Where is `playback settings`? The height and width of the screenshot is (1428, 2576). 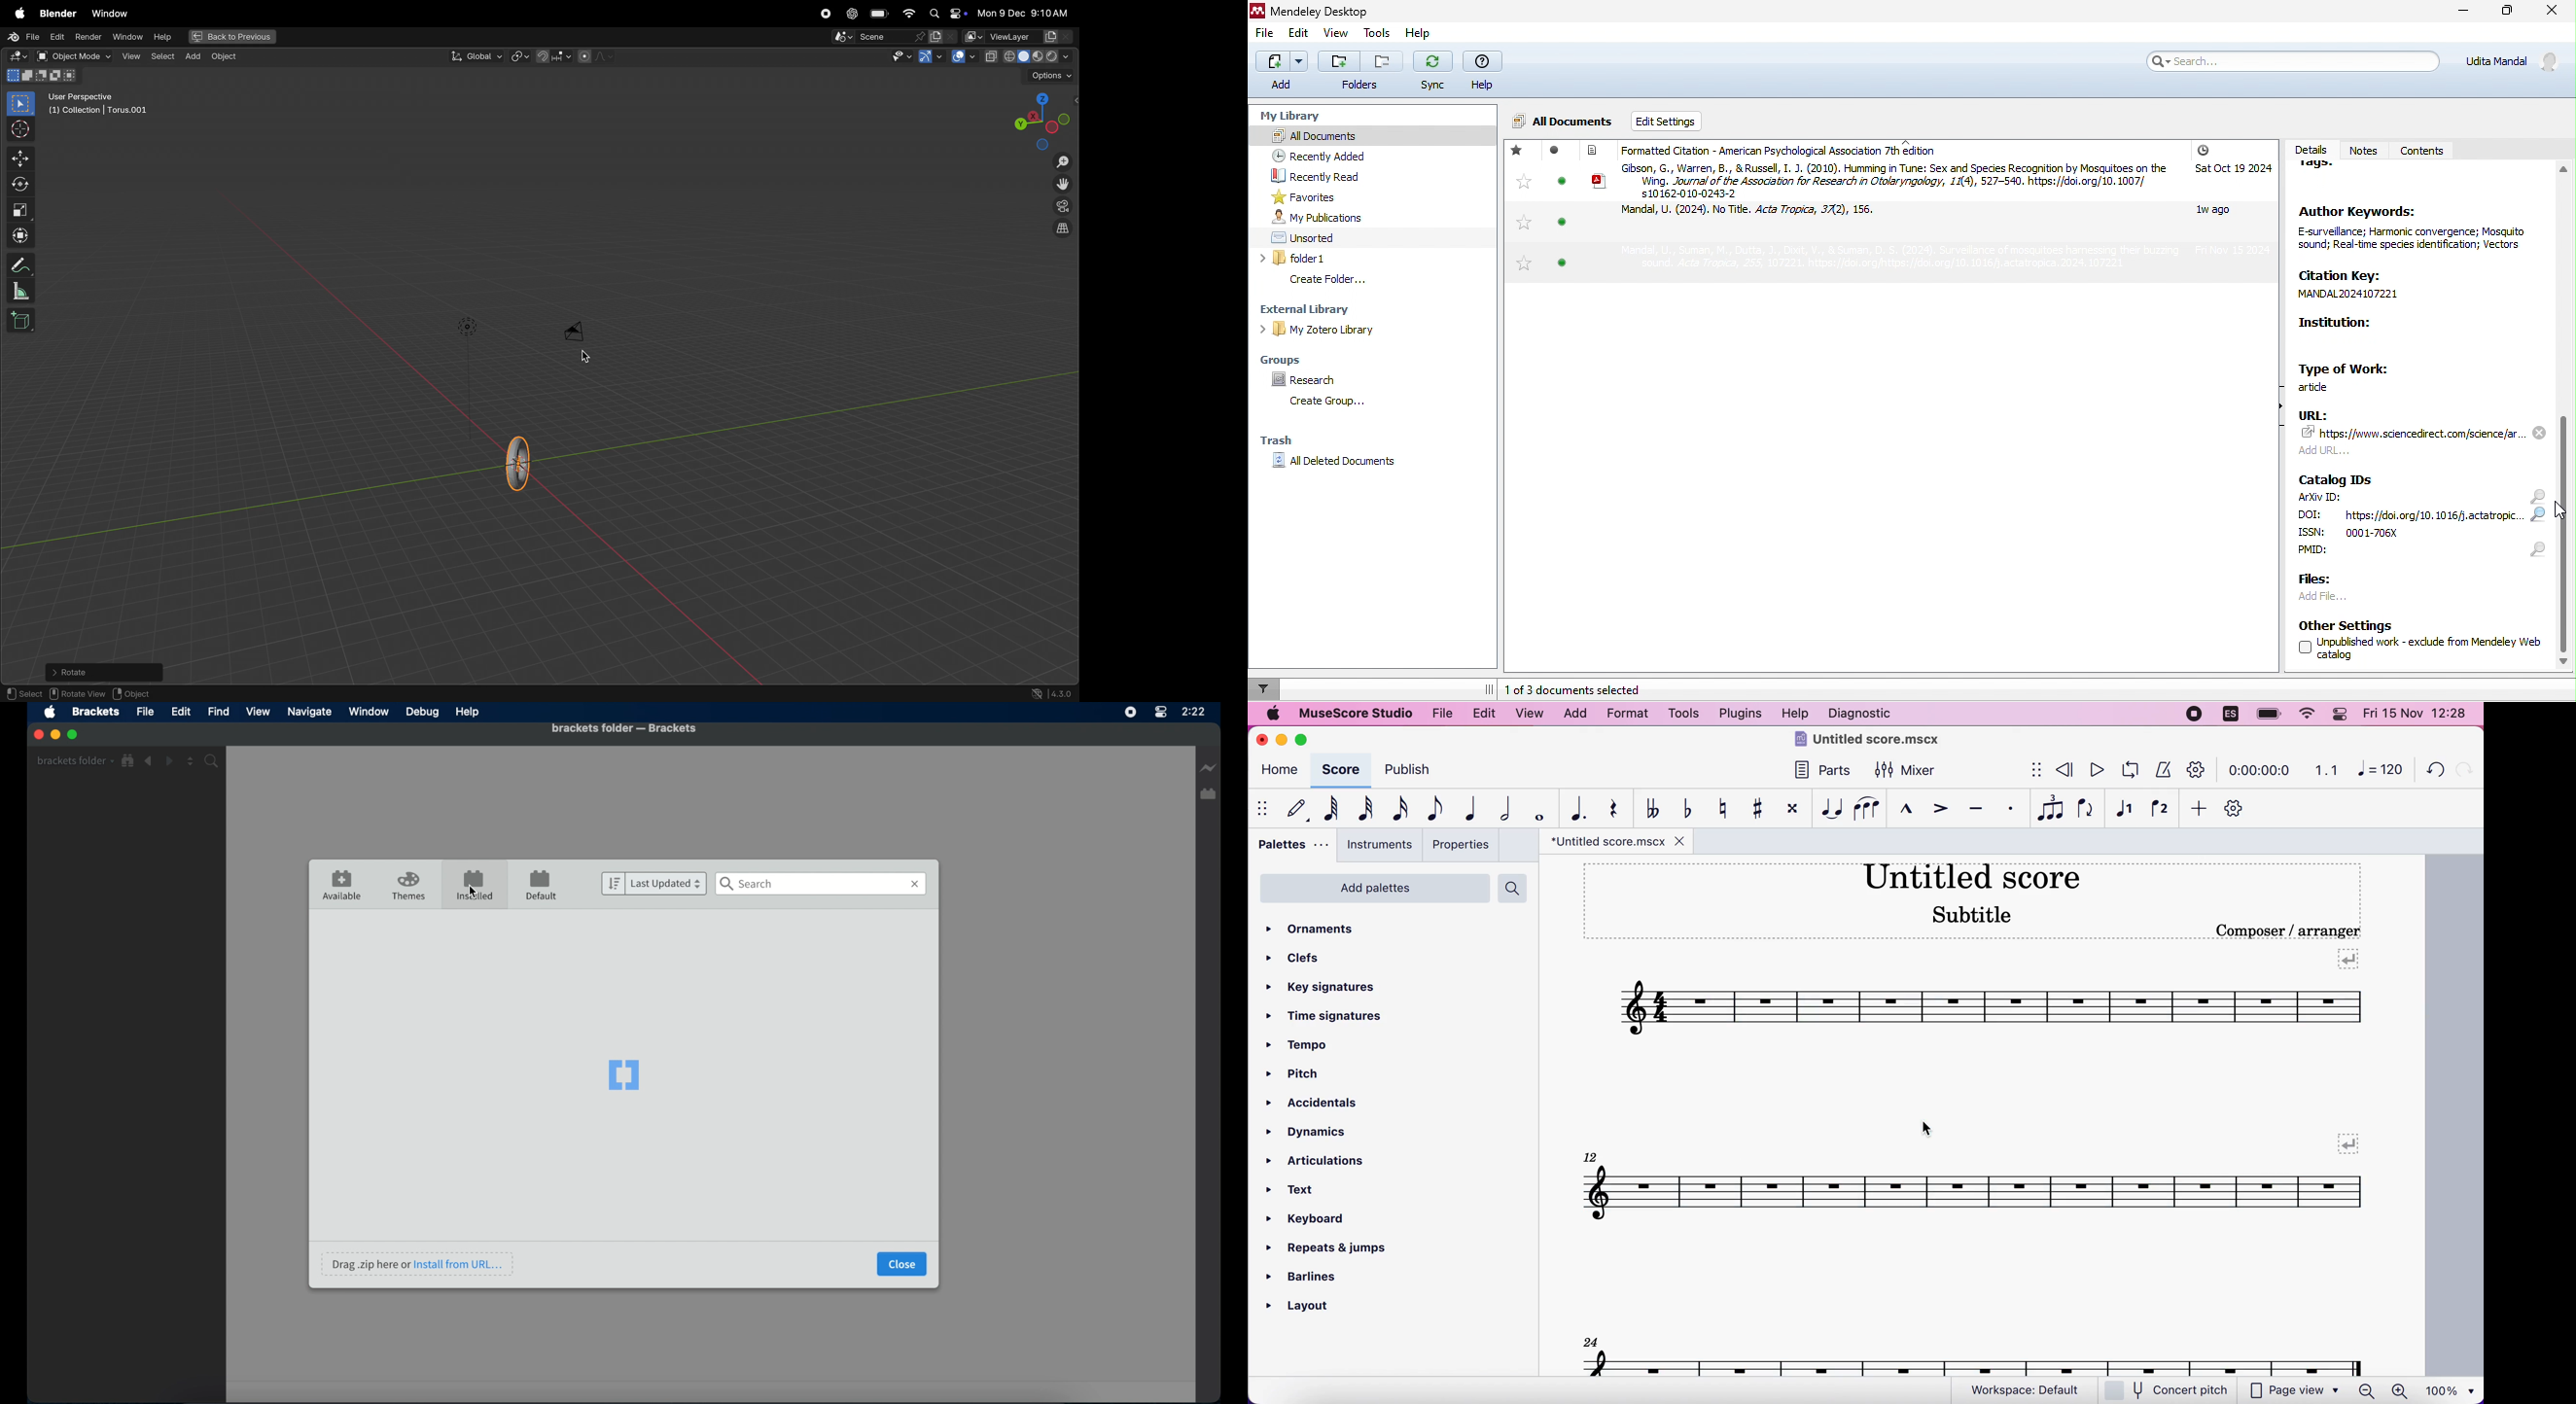
playback settings is located at coordinates (2196, 769).